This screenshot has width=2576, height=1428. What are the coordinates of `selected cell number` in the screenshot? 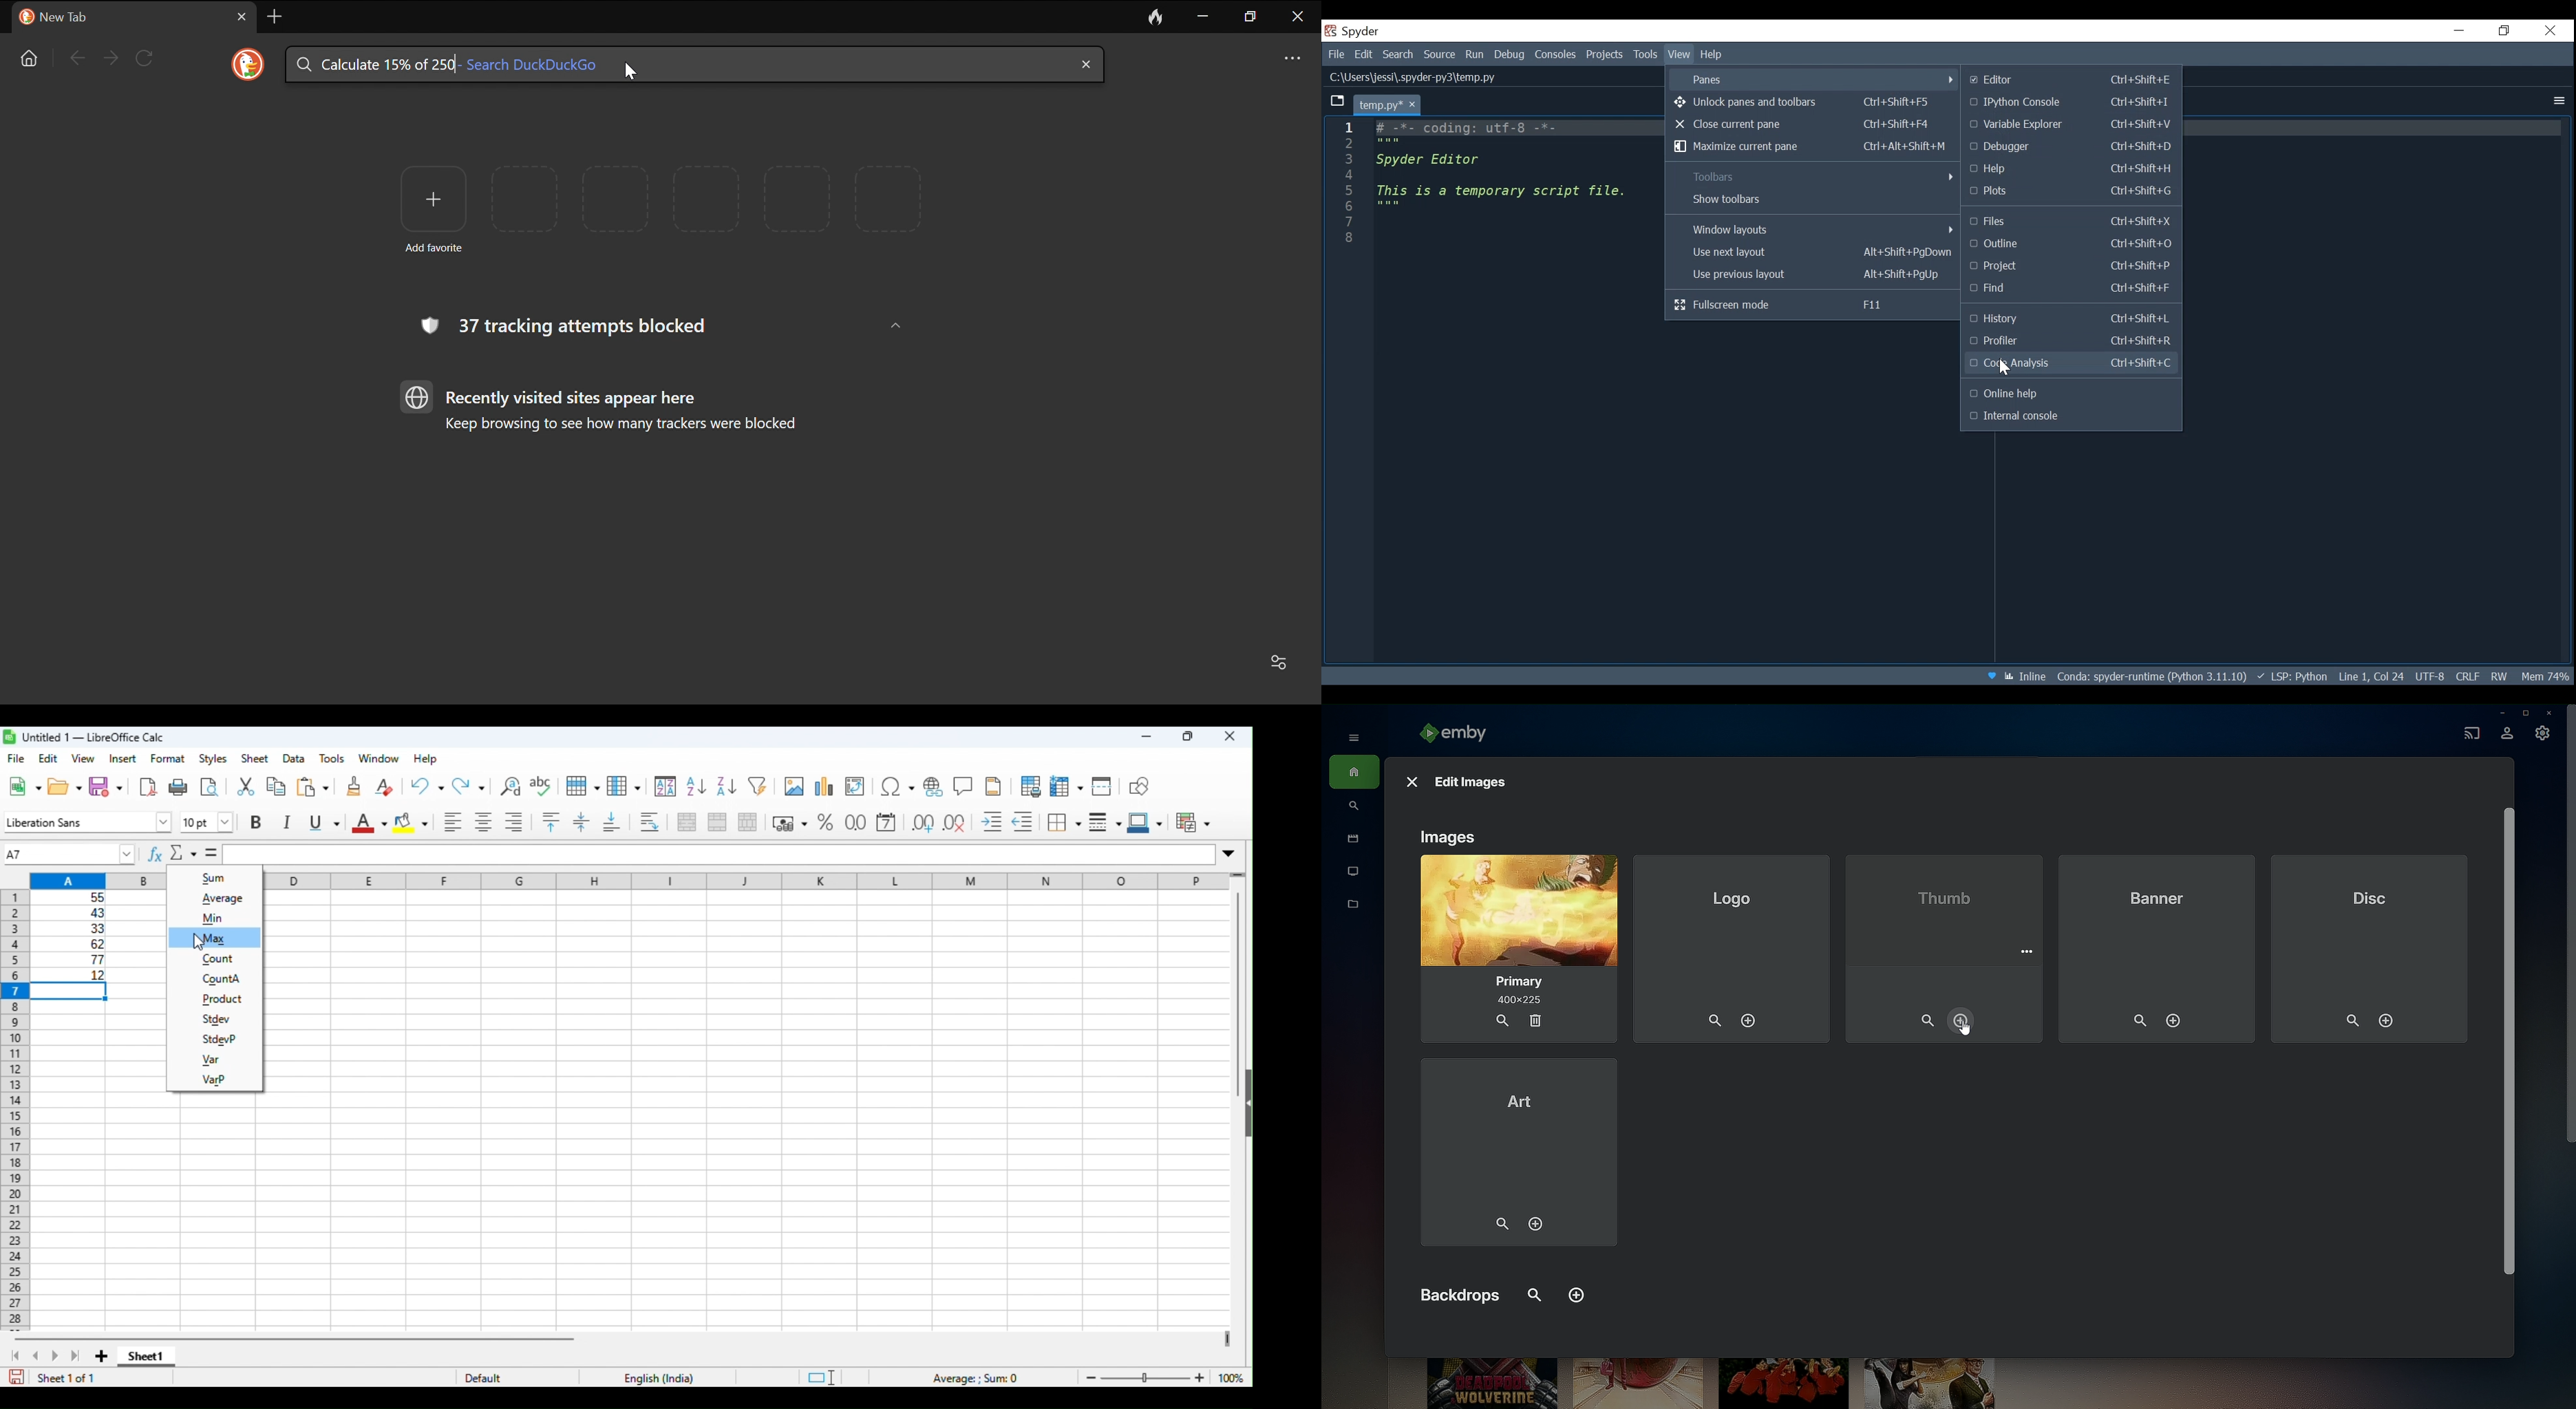 It's located at (58, 854).